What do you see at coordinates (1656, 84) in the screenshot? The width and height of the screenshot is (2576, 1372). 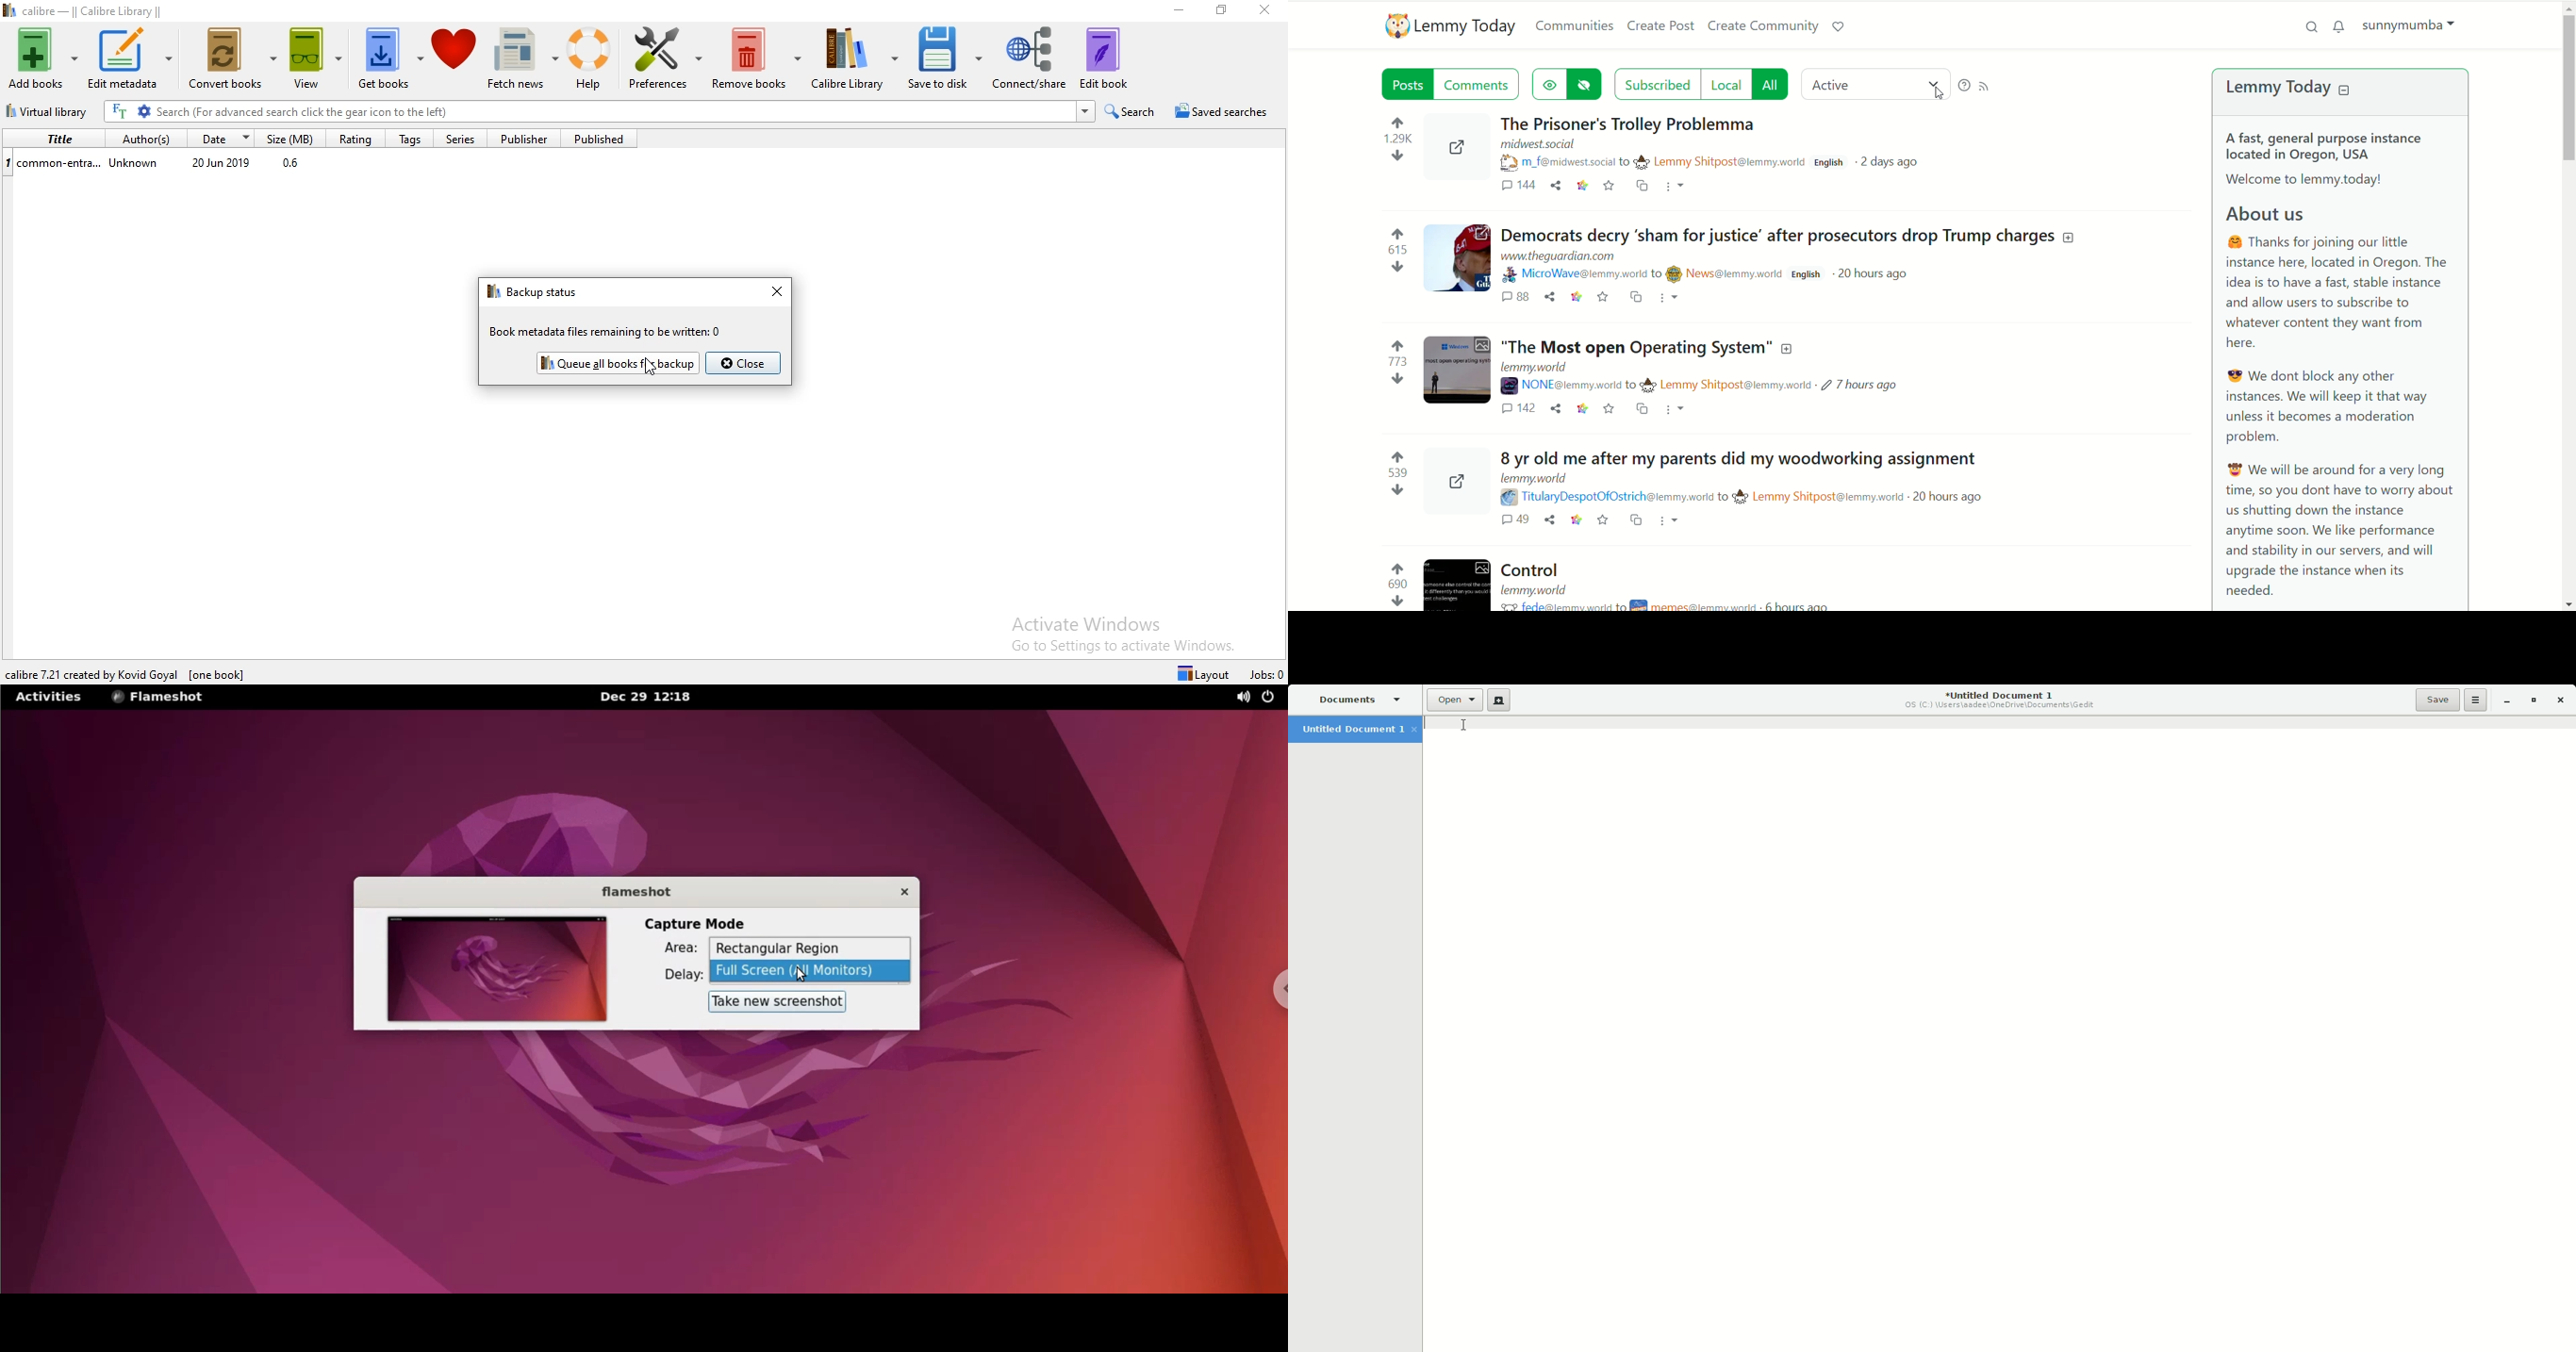 I see `subscribed` at bounding box center [1656, 84].